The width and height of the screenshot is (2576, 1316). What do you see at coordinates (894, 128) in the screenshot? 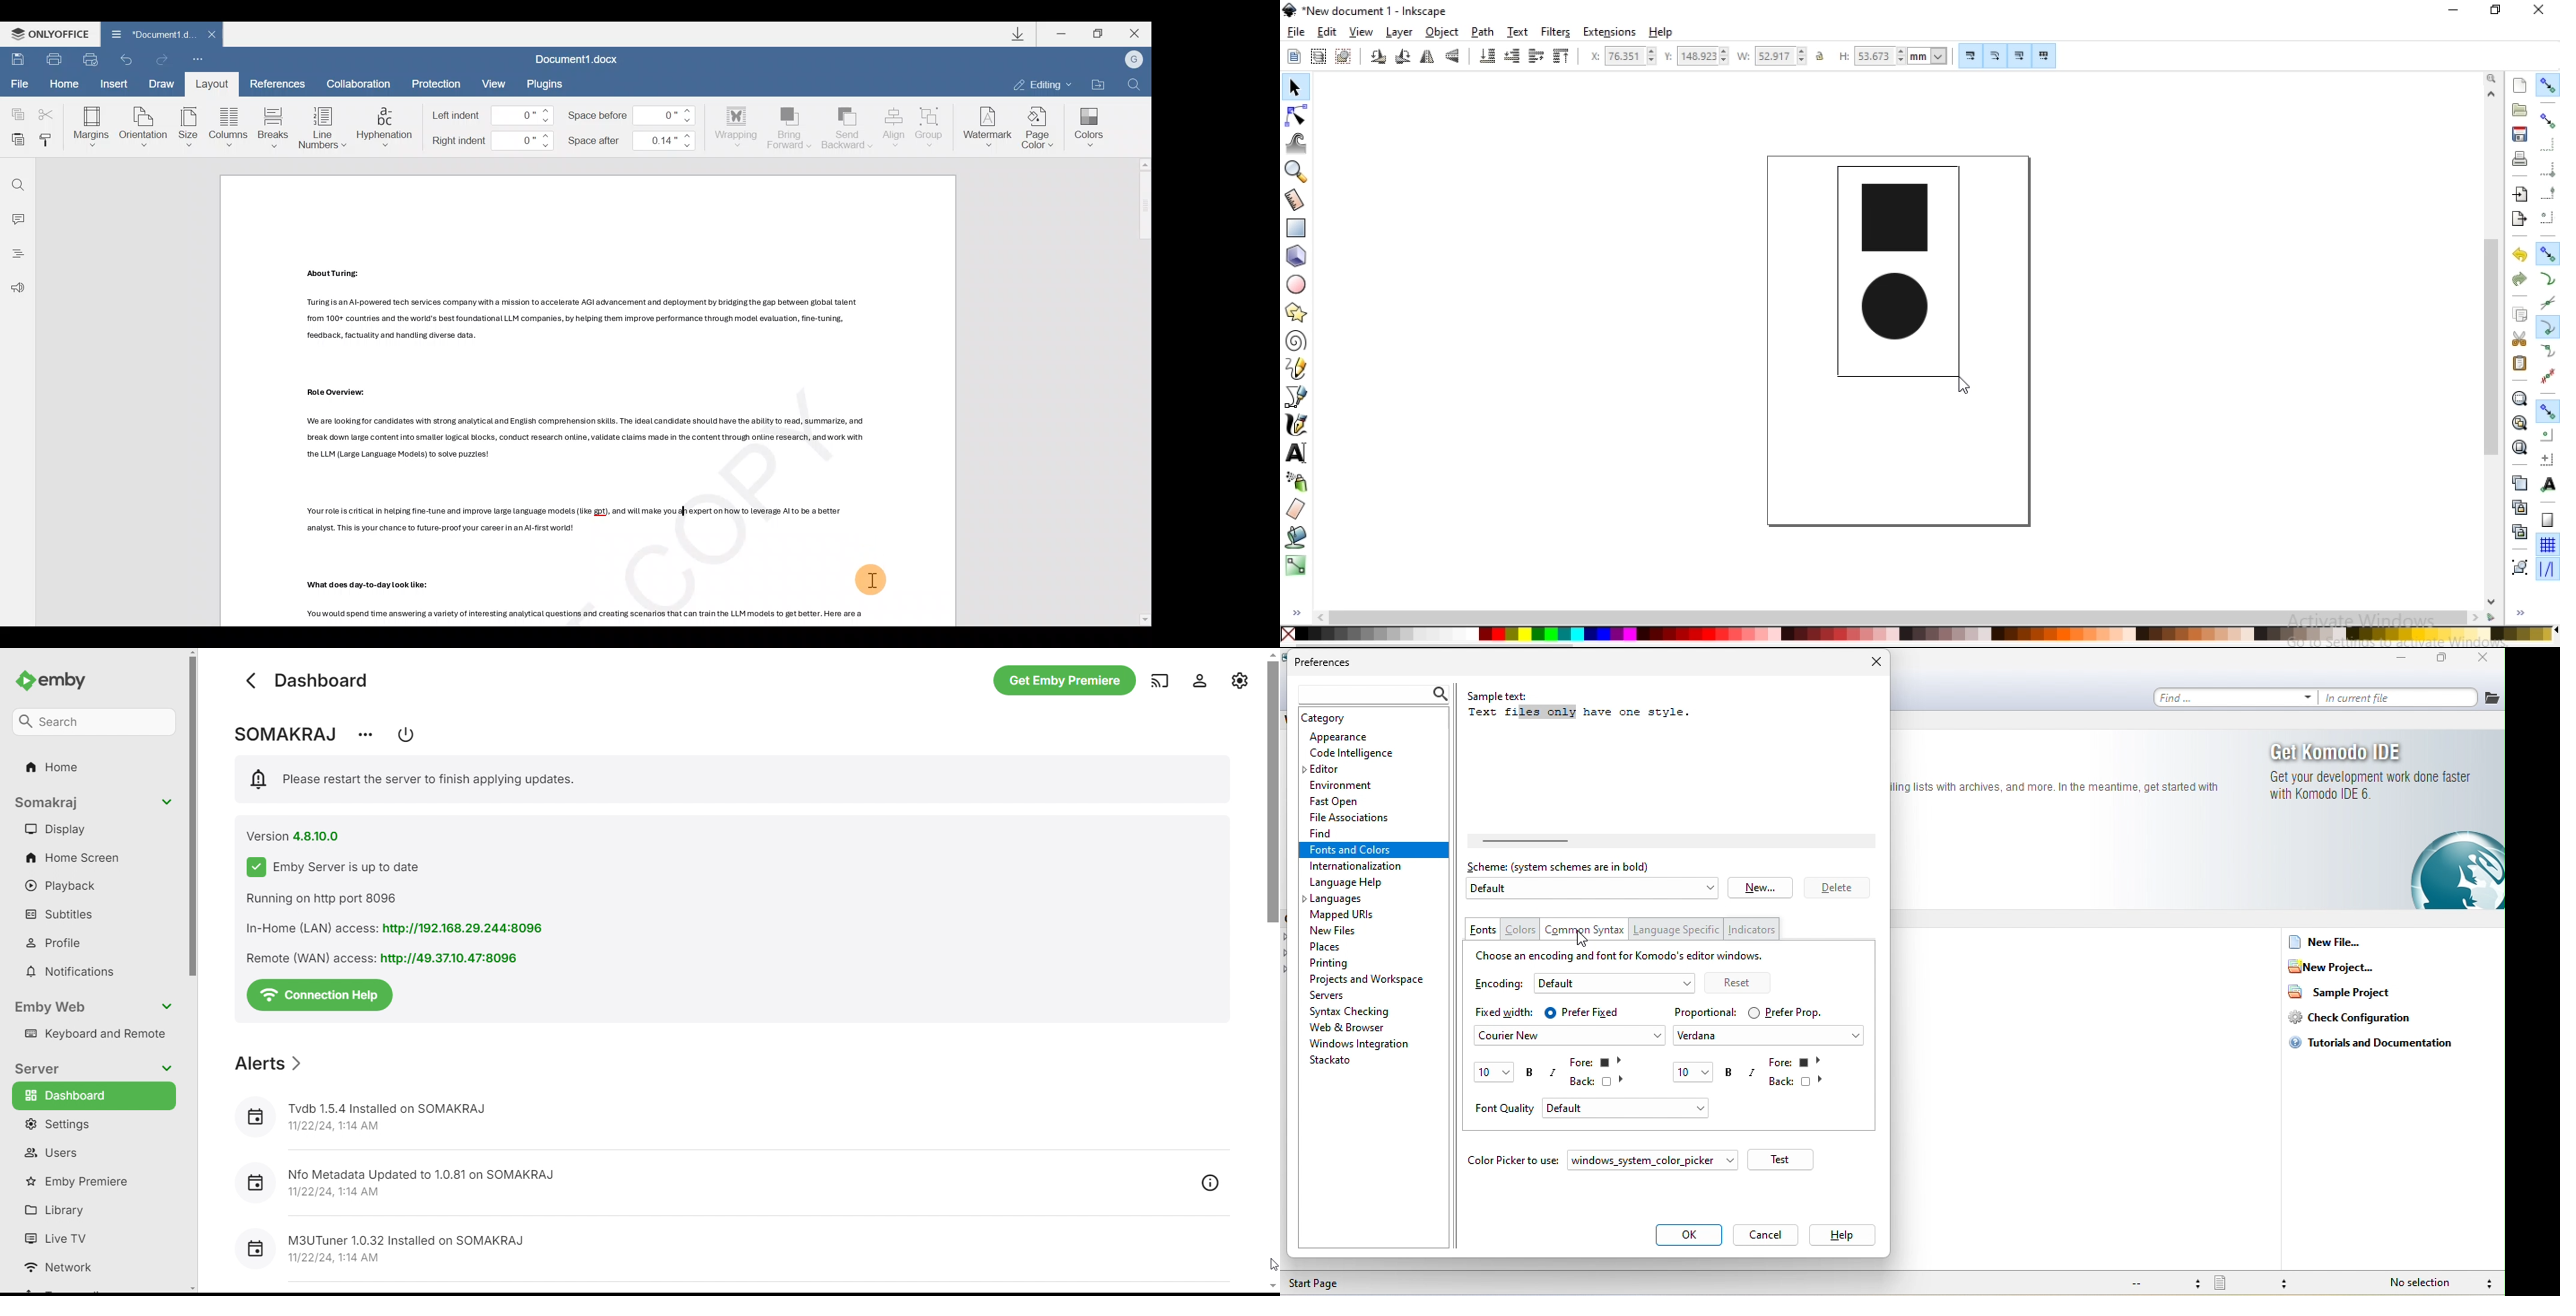
I see `Align` at bounding box center [894, 128].